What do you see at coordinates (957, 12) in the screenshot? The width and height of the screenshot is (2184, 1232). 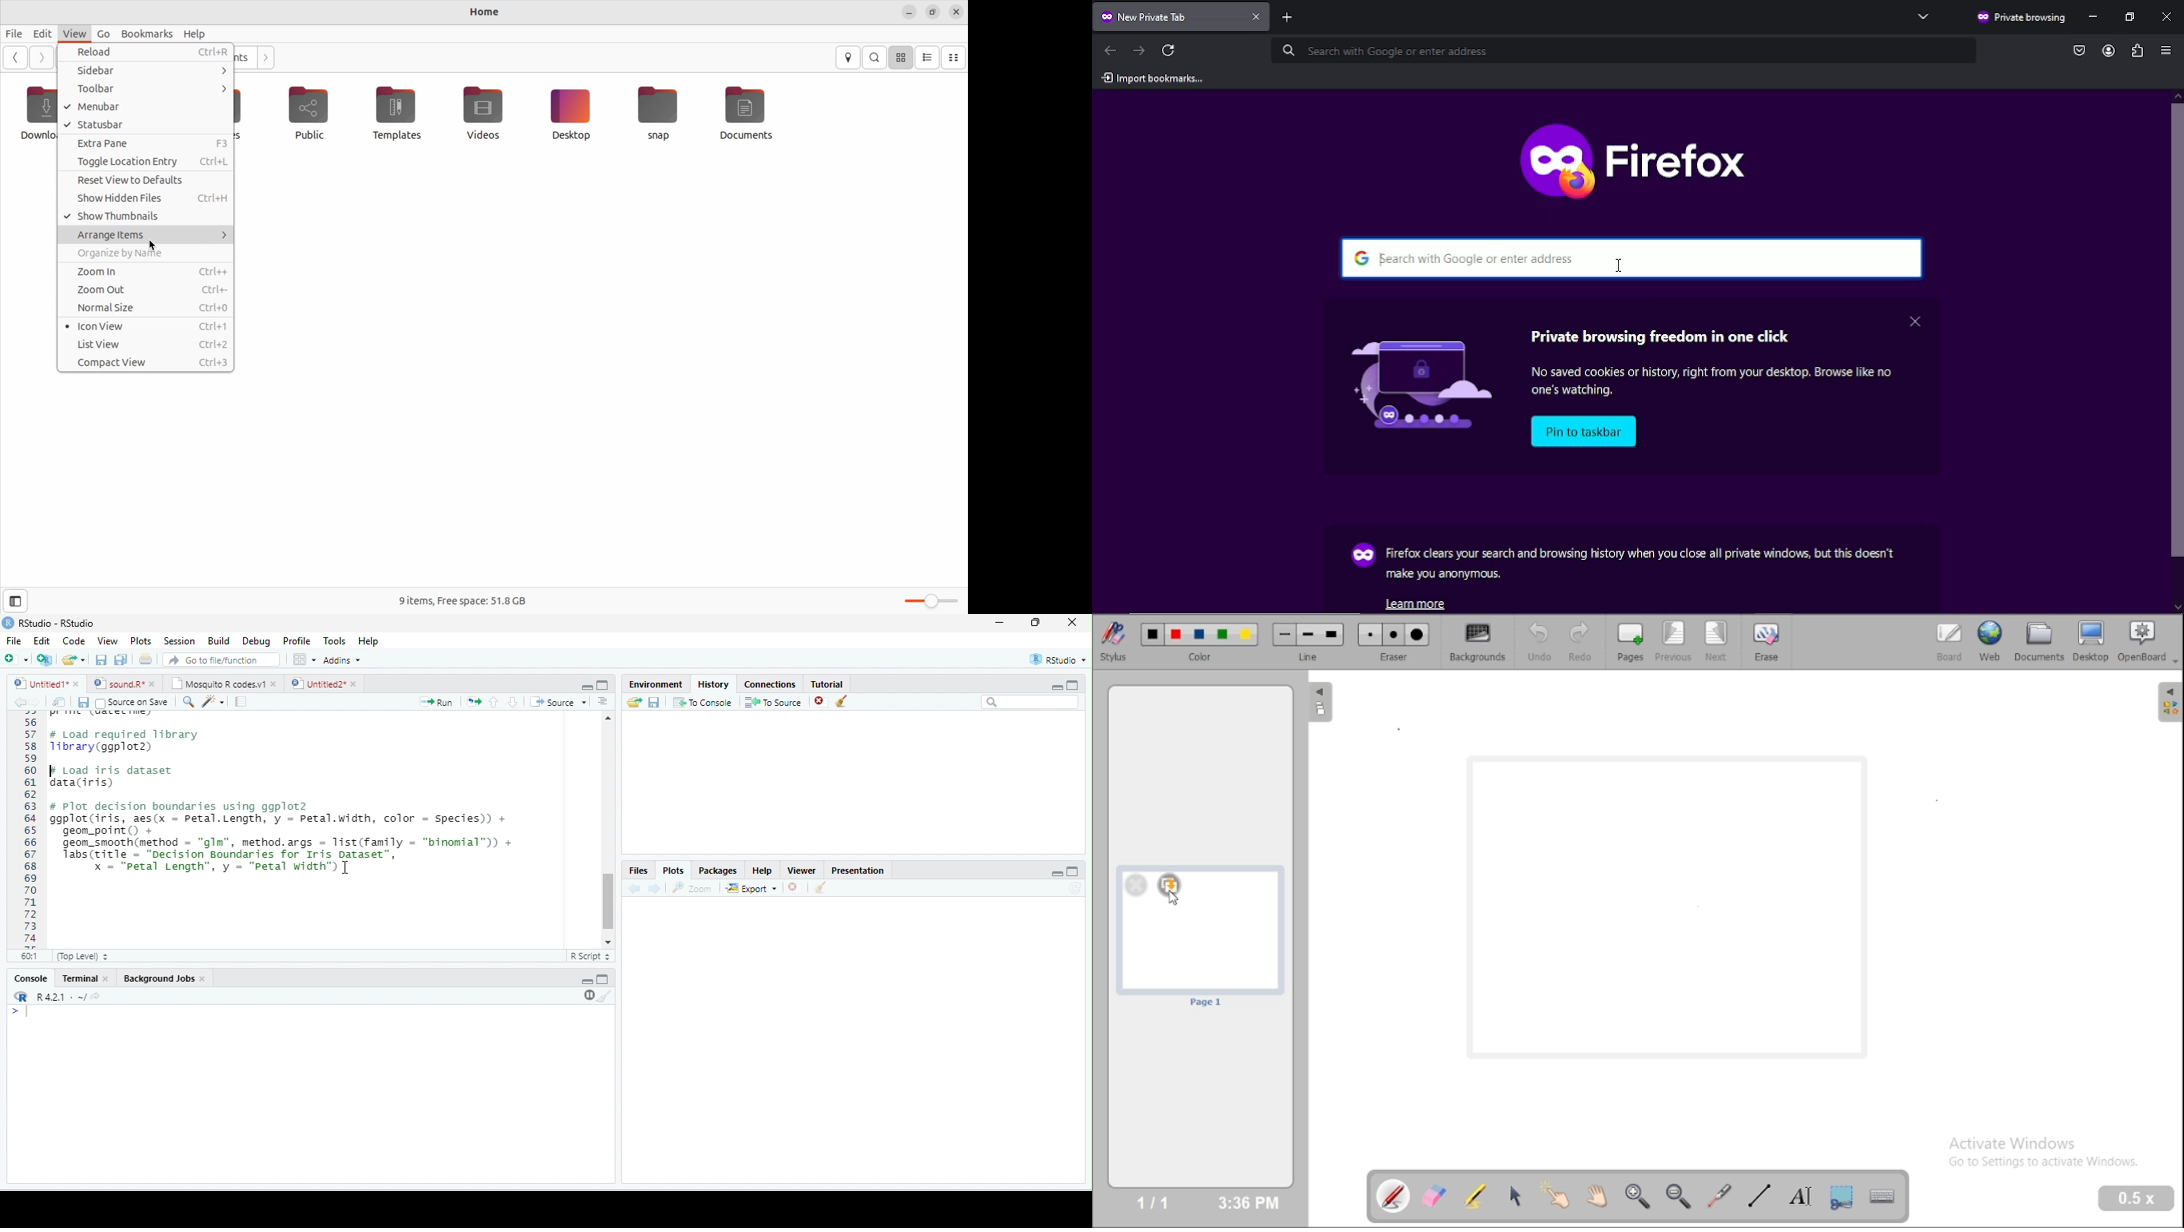 I see `close` at bounding box center [957, 12].